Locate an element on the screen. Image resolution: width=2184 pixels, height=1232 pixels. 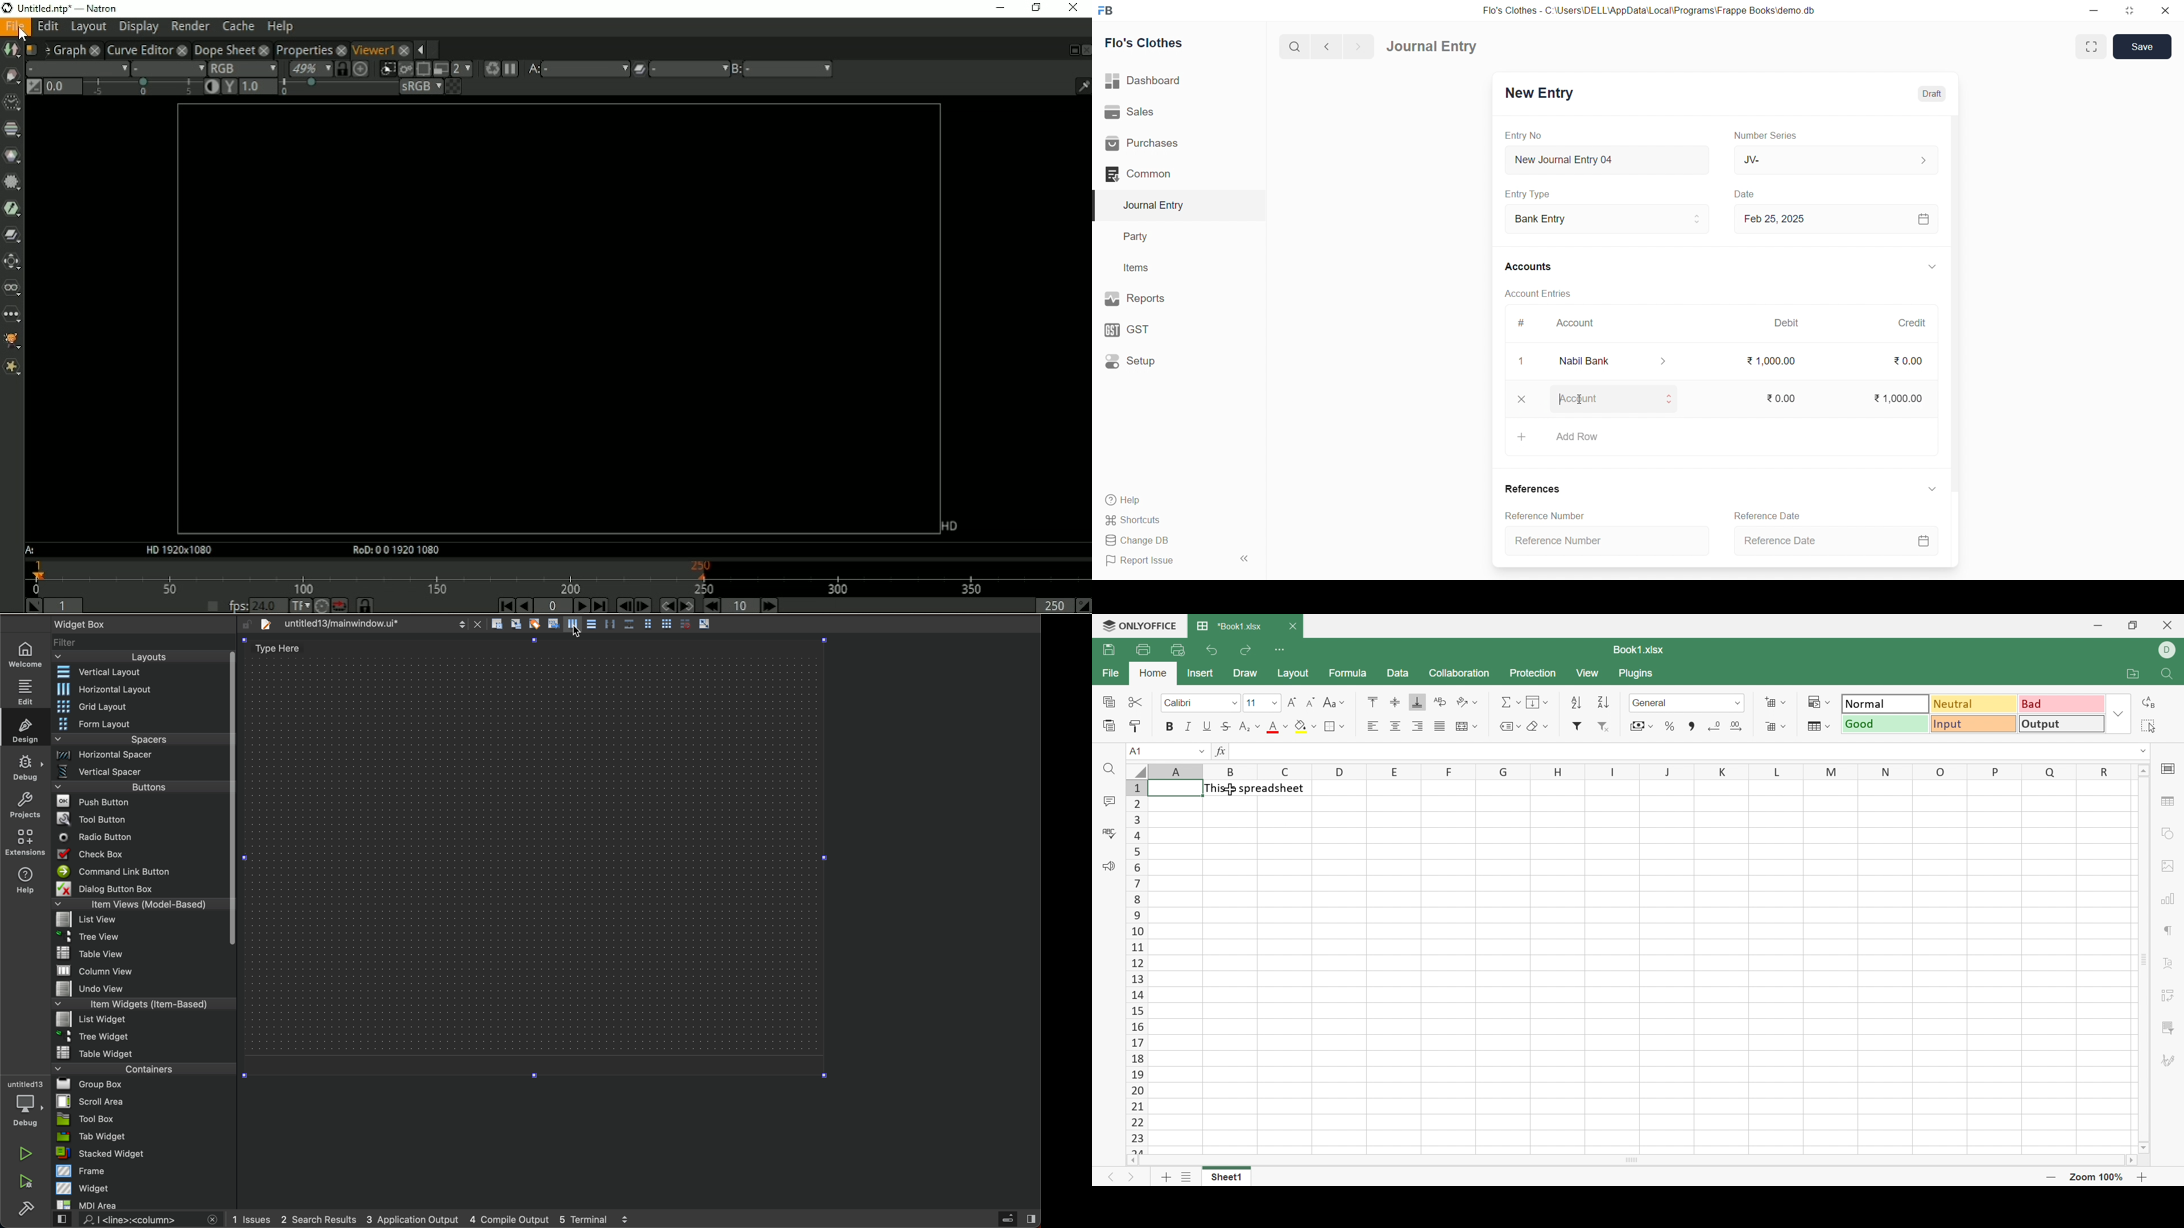
checkbox is located at coordinates (143, 854).